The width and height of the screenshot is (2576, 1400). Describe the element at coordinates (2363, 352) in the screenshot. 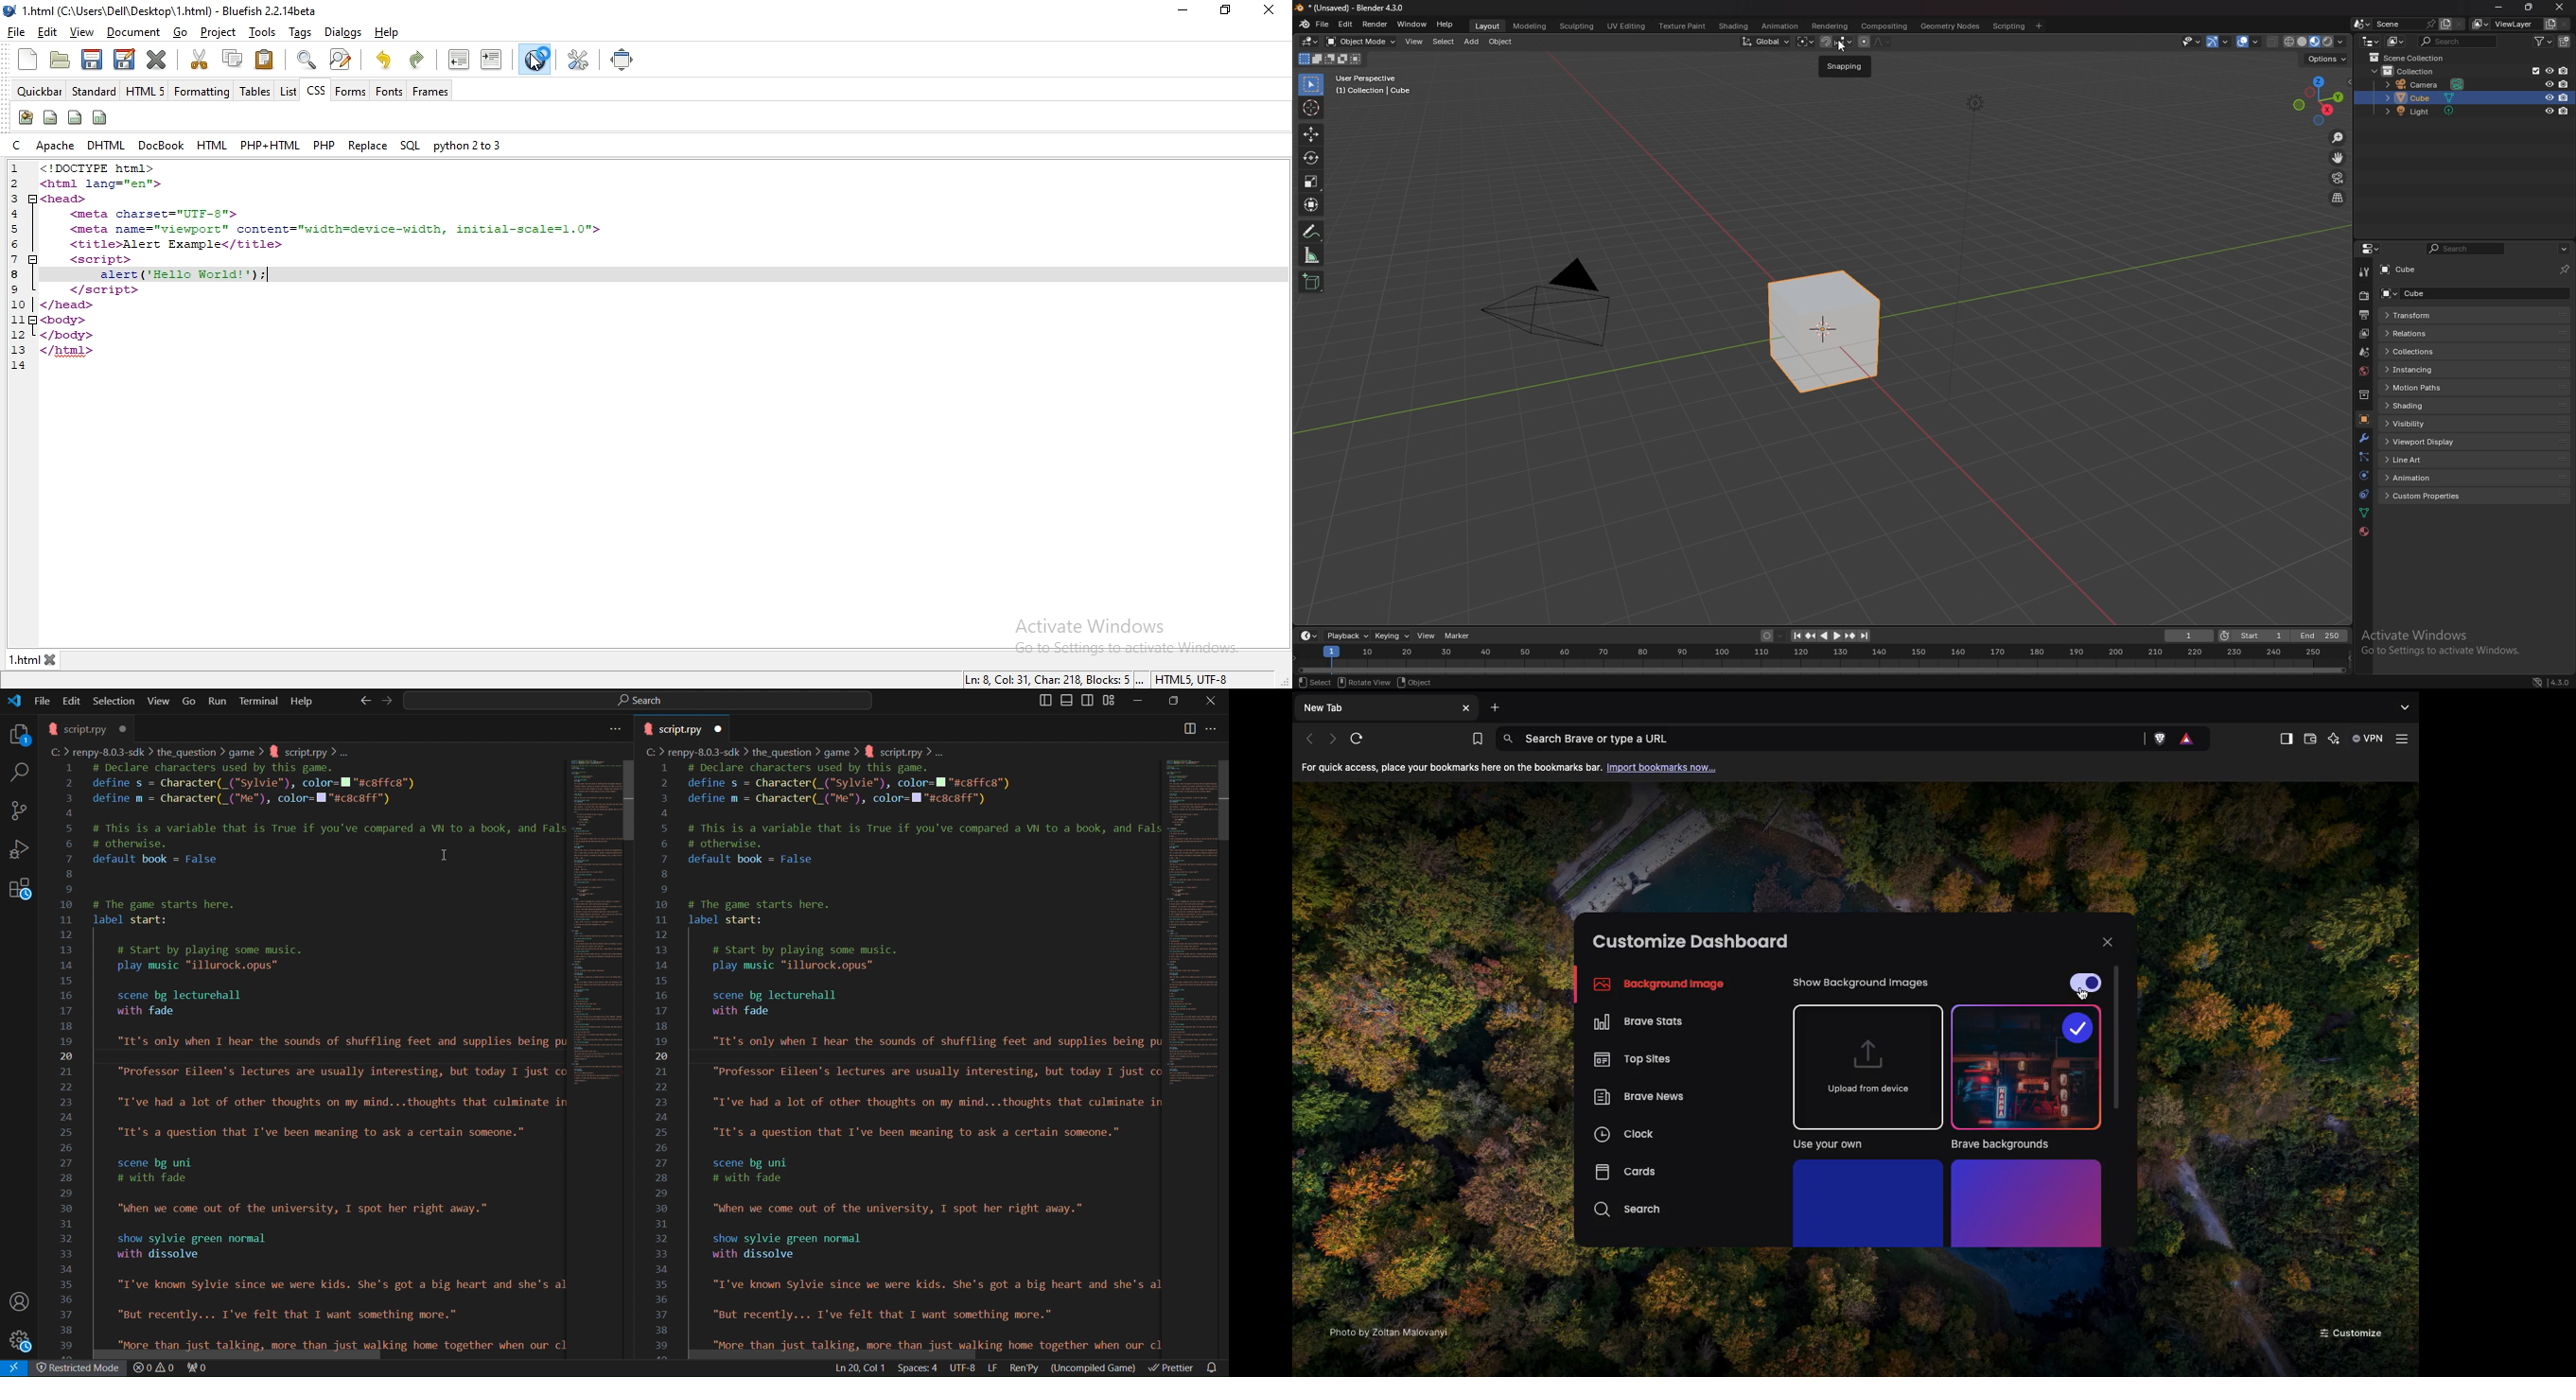

I see `scene` at that location.